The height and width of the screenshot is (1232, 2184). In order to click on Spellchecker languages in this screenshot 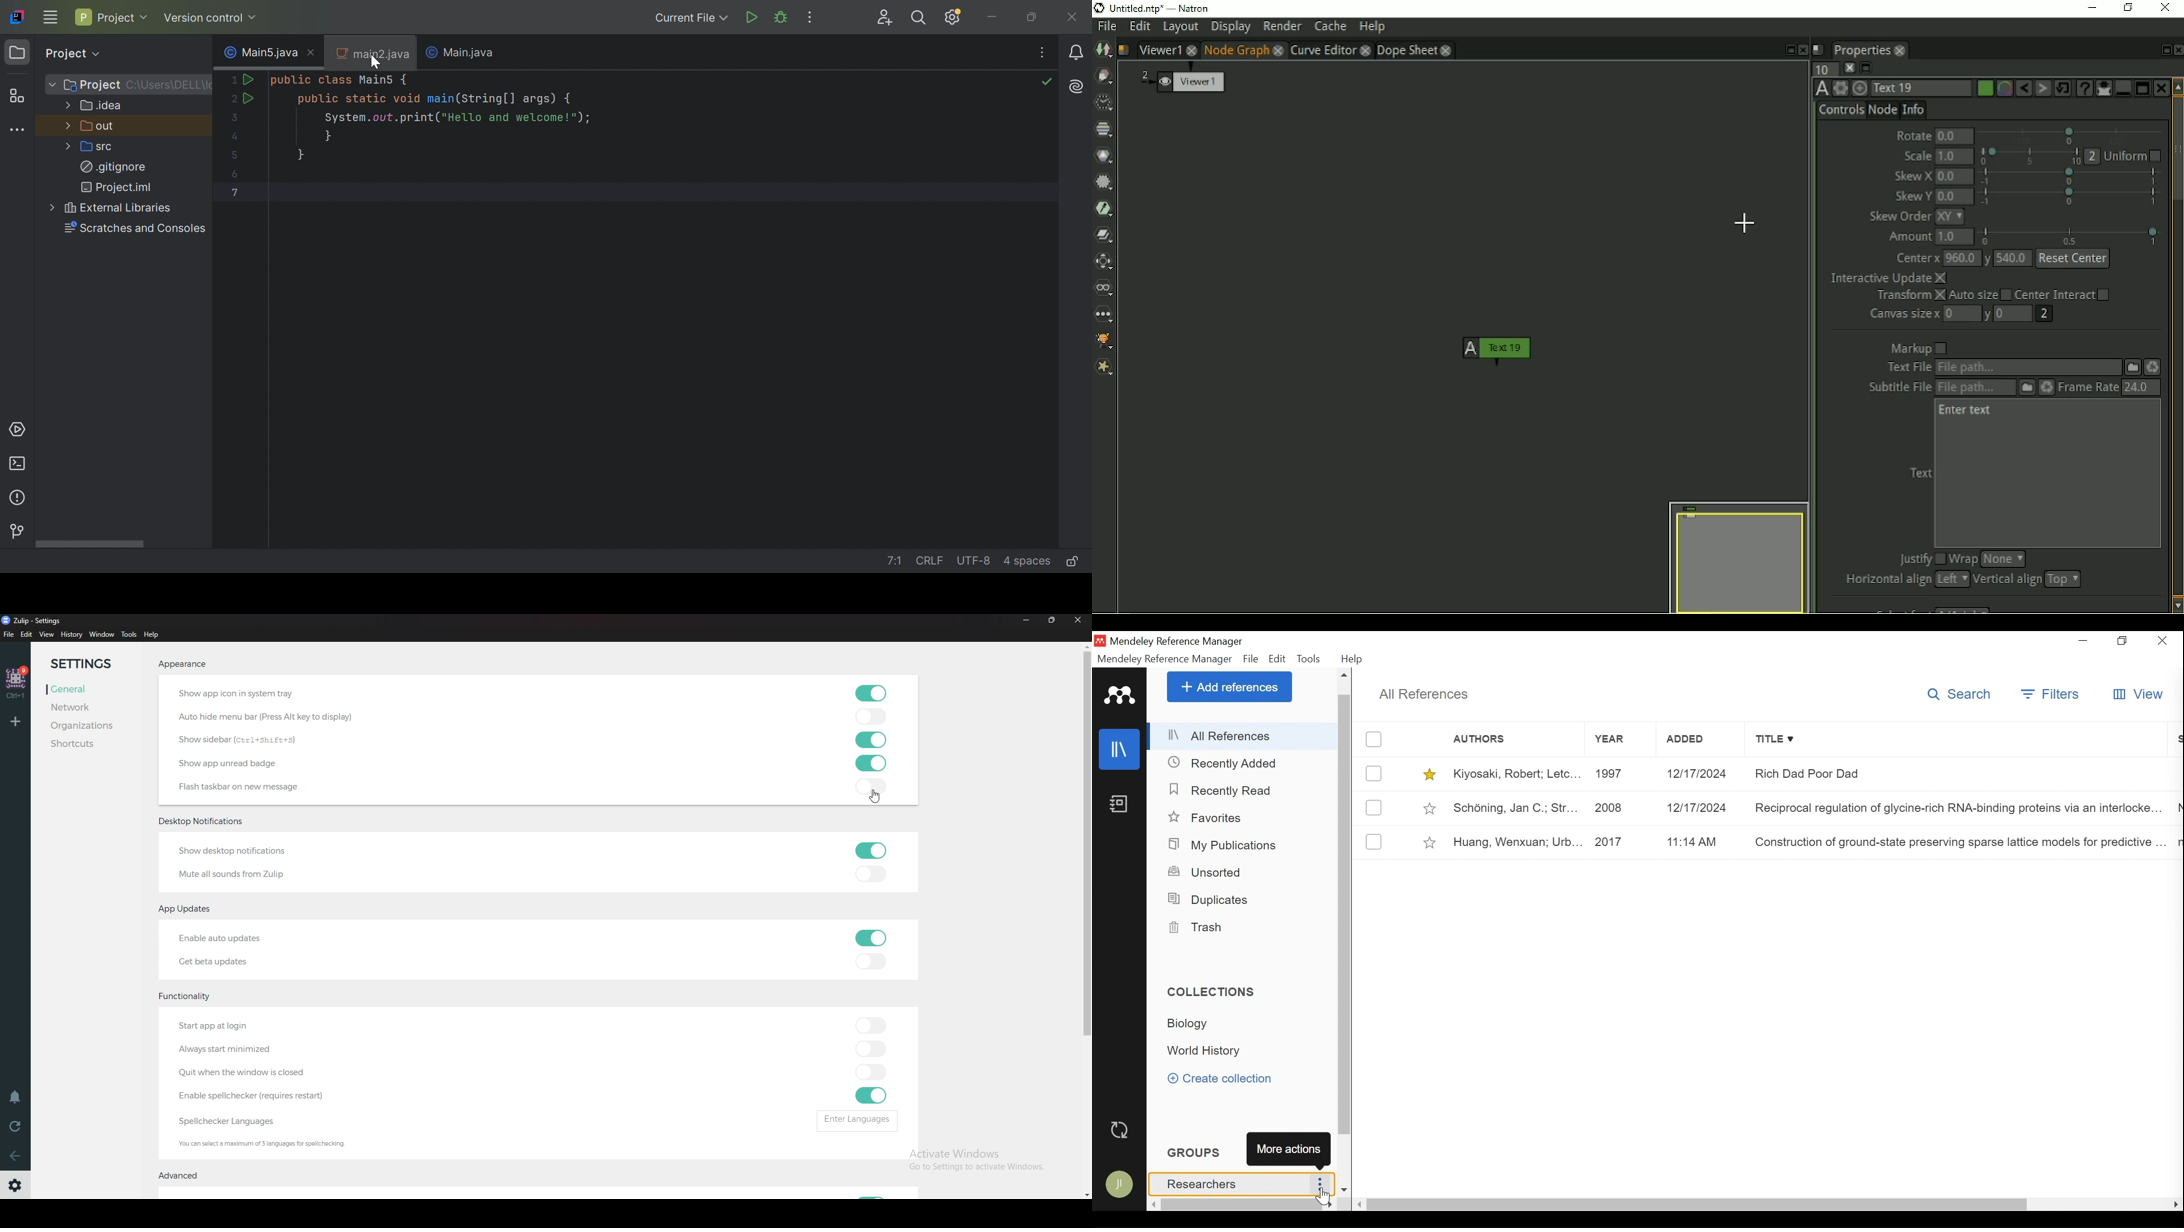, I will do `click(237, 1121)`.